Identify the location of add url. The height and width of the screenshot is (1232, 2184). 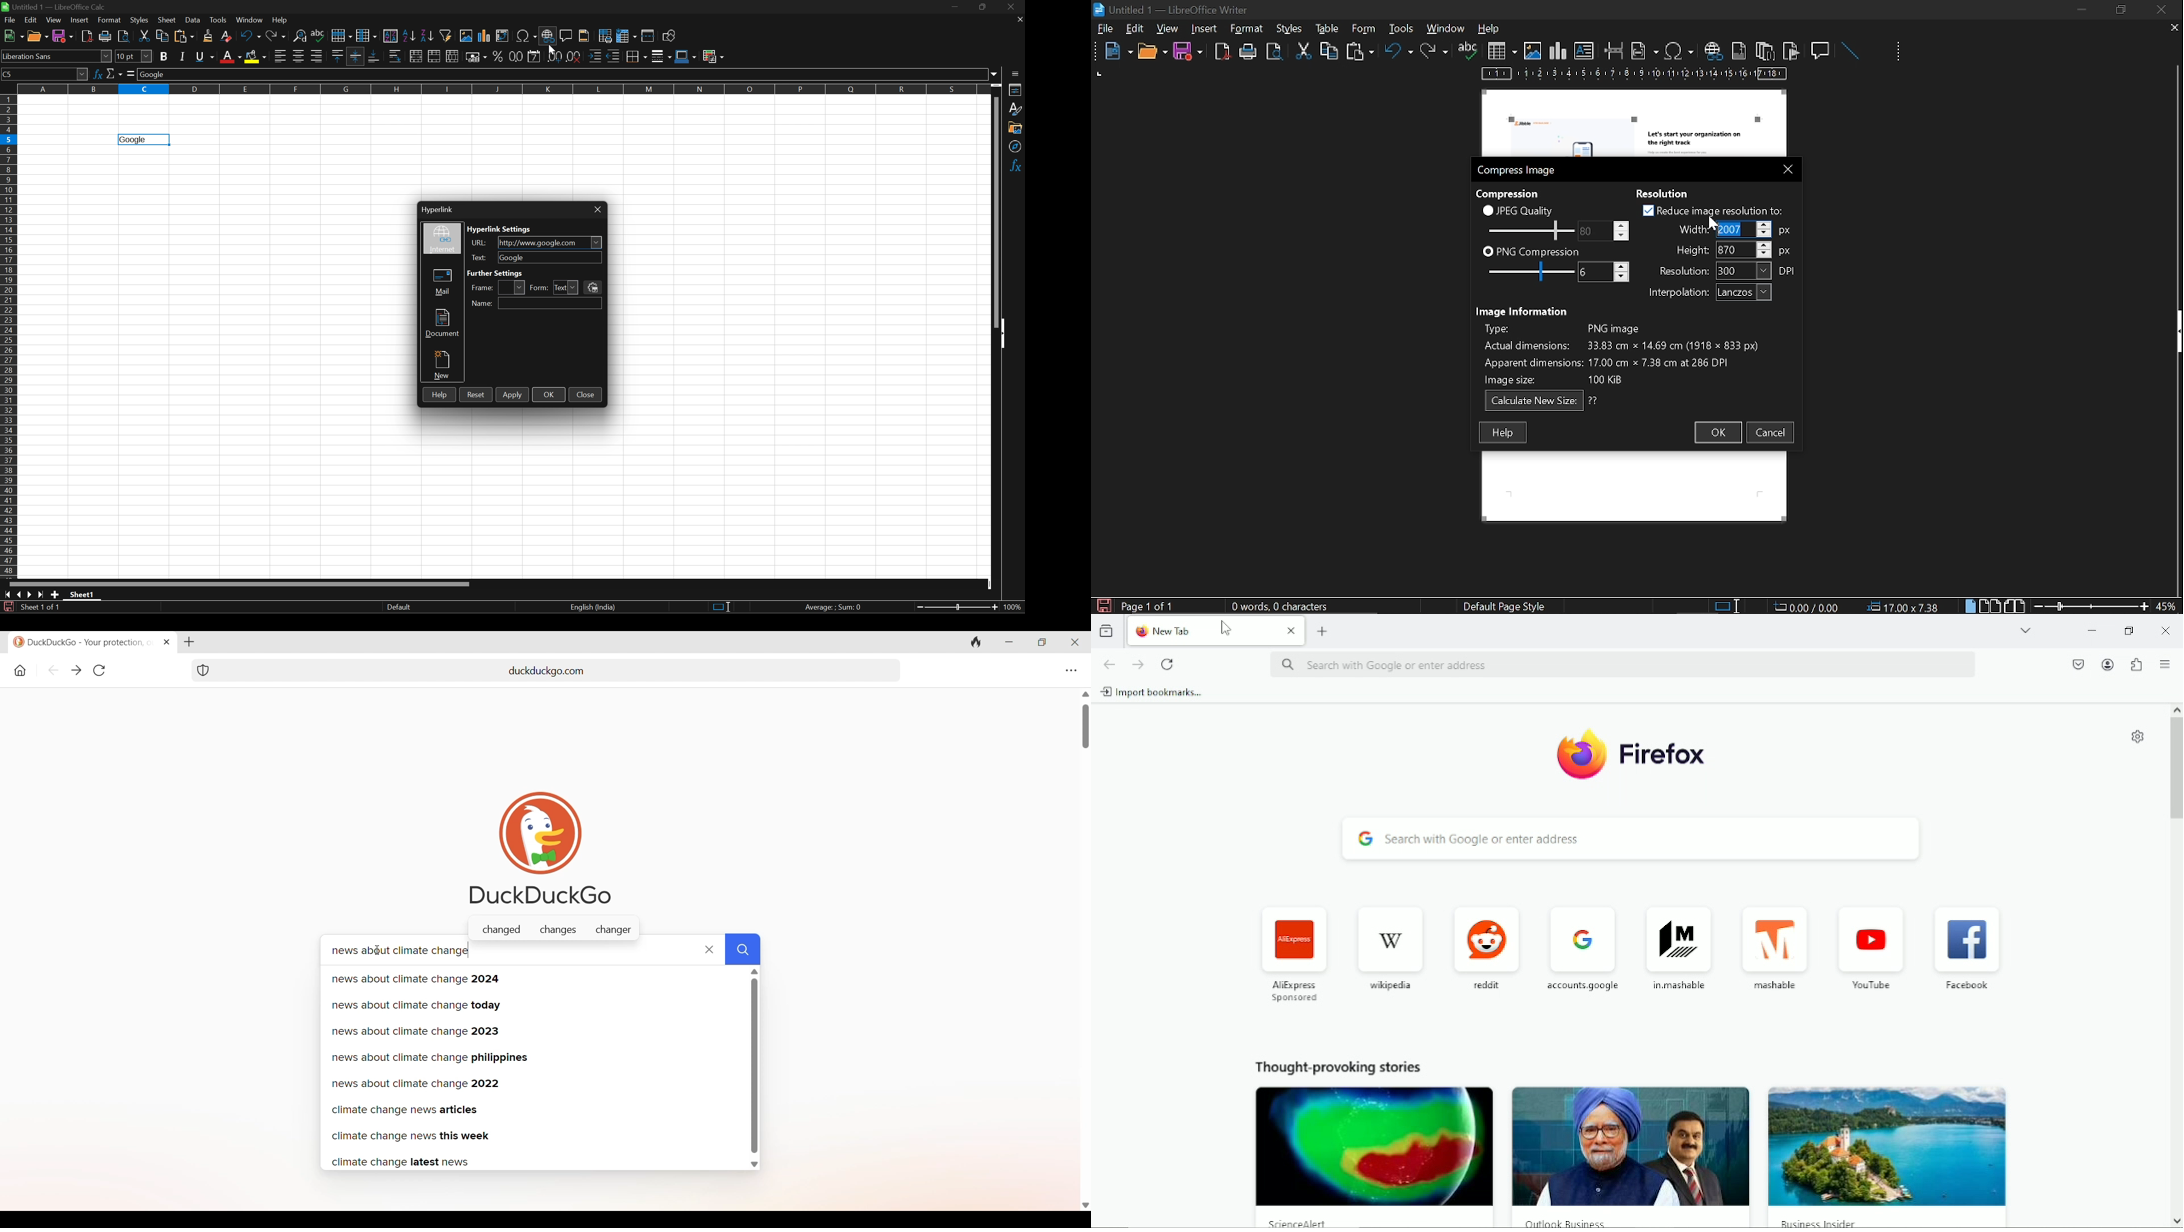
(557, 671).